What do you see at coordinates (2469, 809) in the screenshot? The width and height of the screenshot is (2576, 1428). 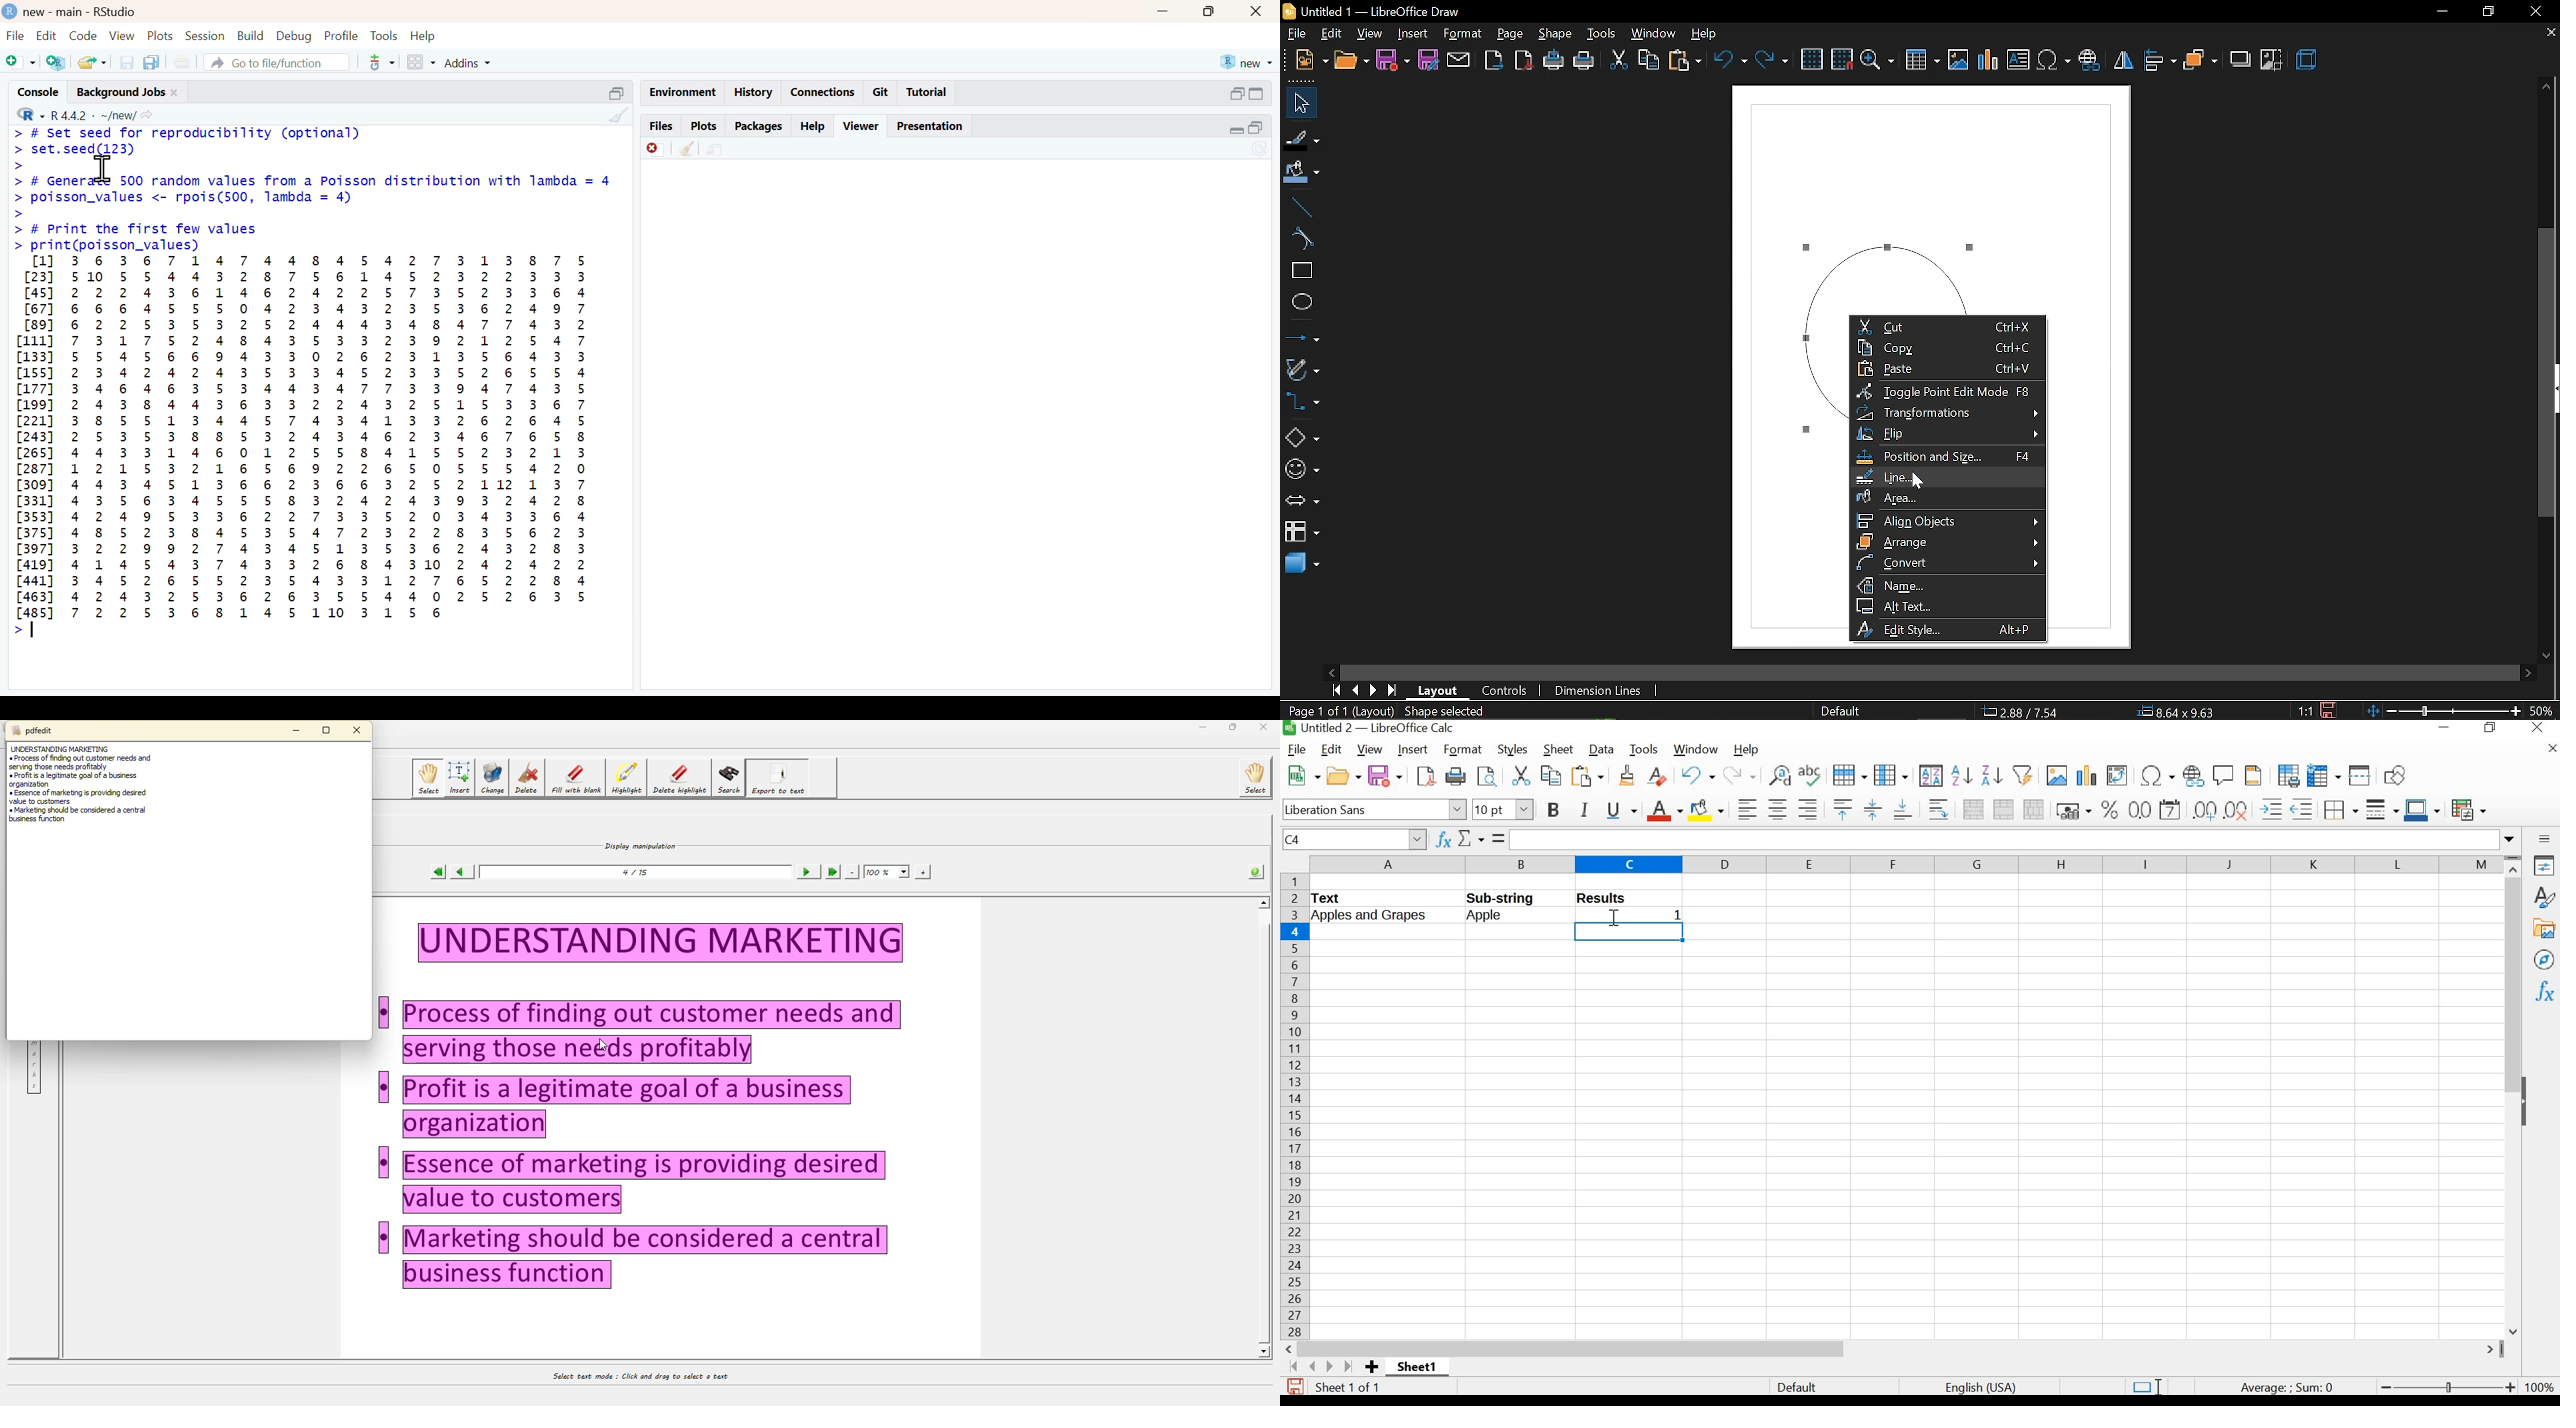 I see `conditional` at bounding box center [2469, 809].